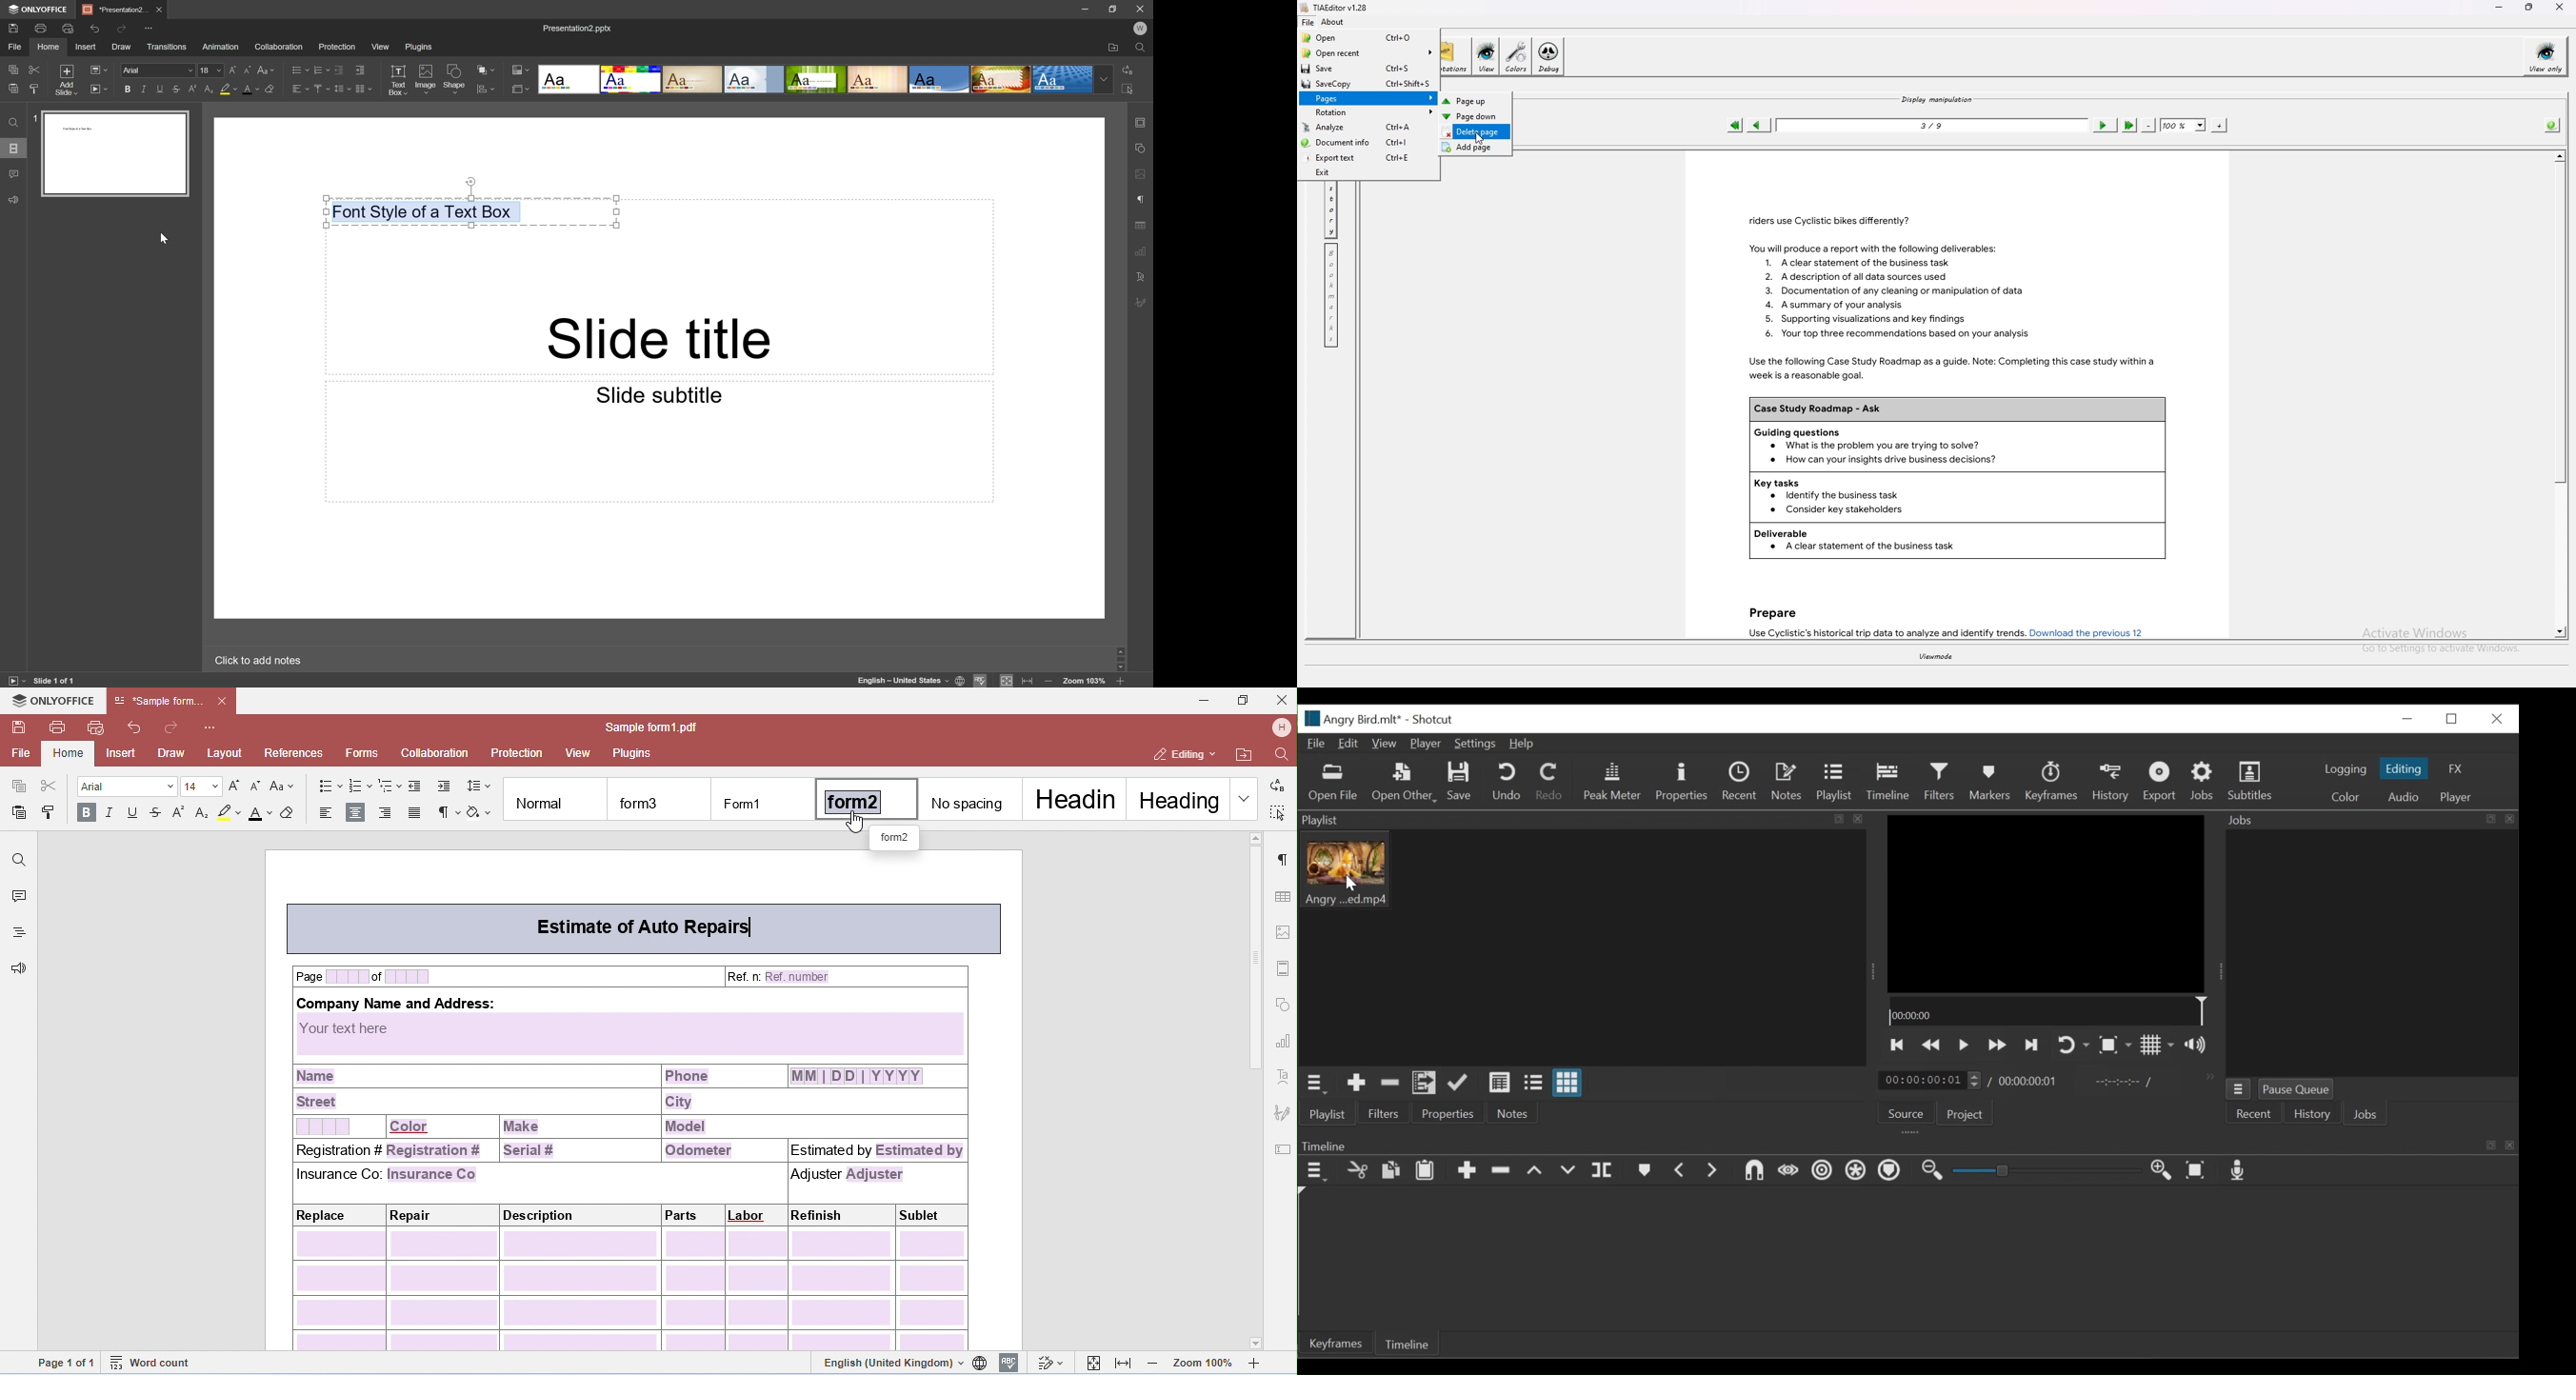  What do you see at coordinates (14, 200) in the screenshot?
I see `Feedback & Support` at bounding box center [14, 200].